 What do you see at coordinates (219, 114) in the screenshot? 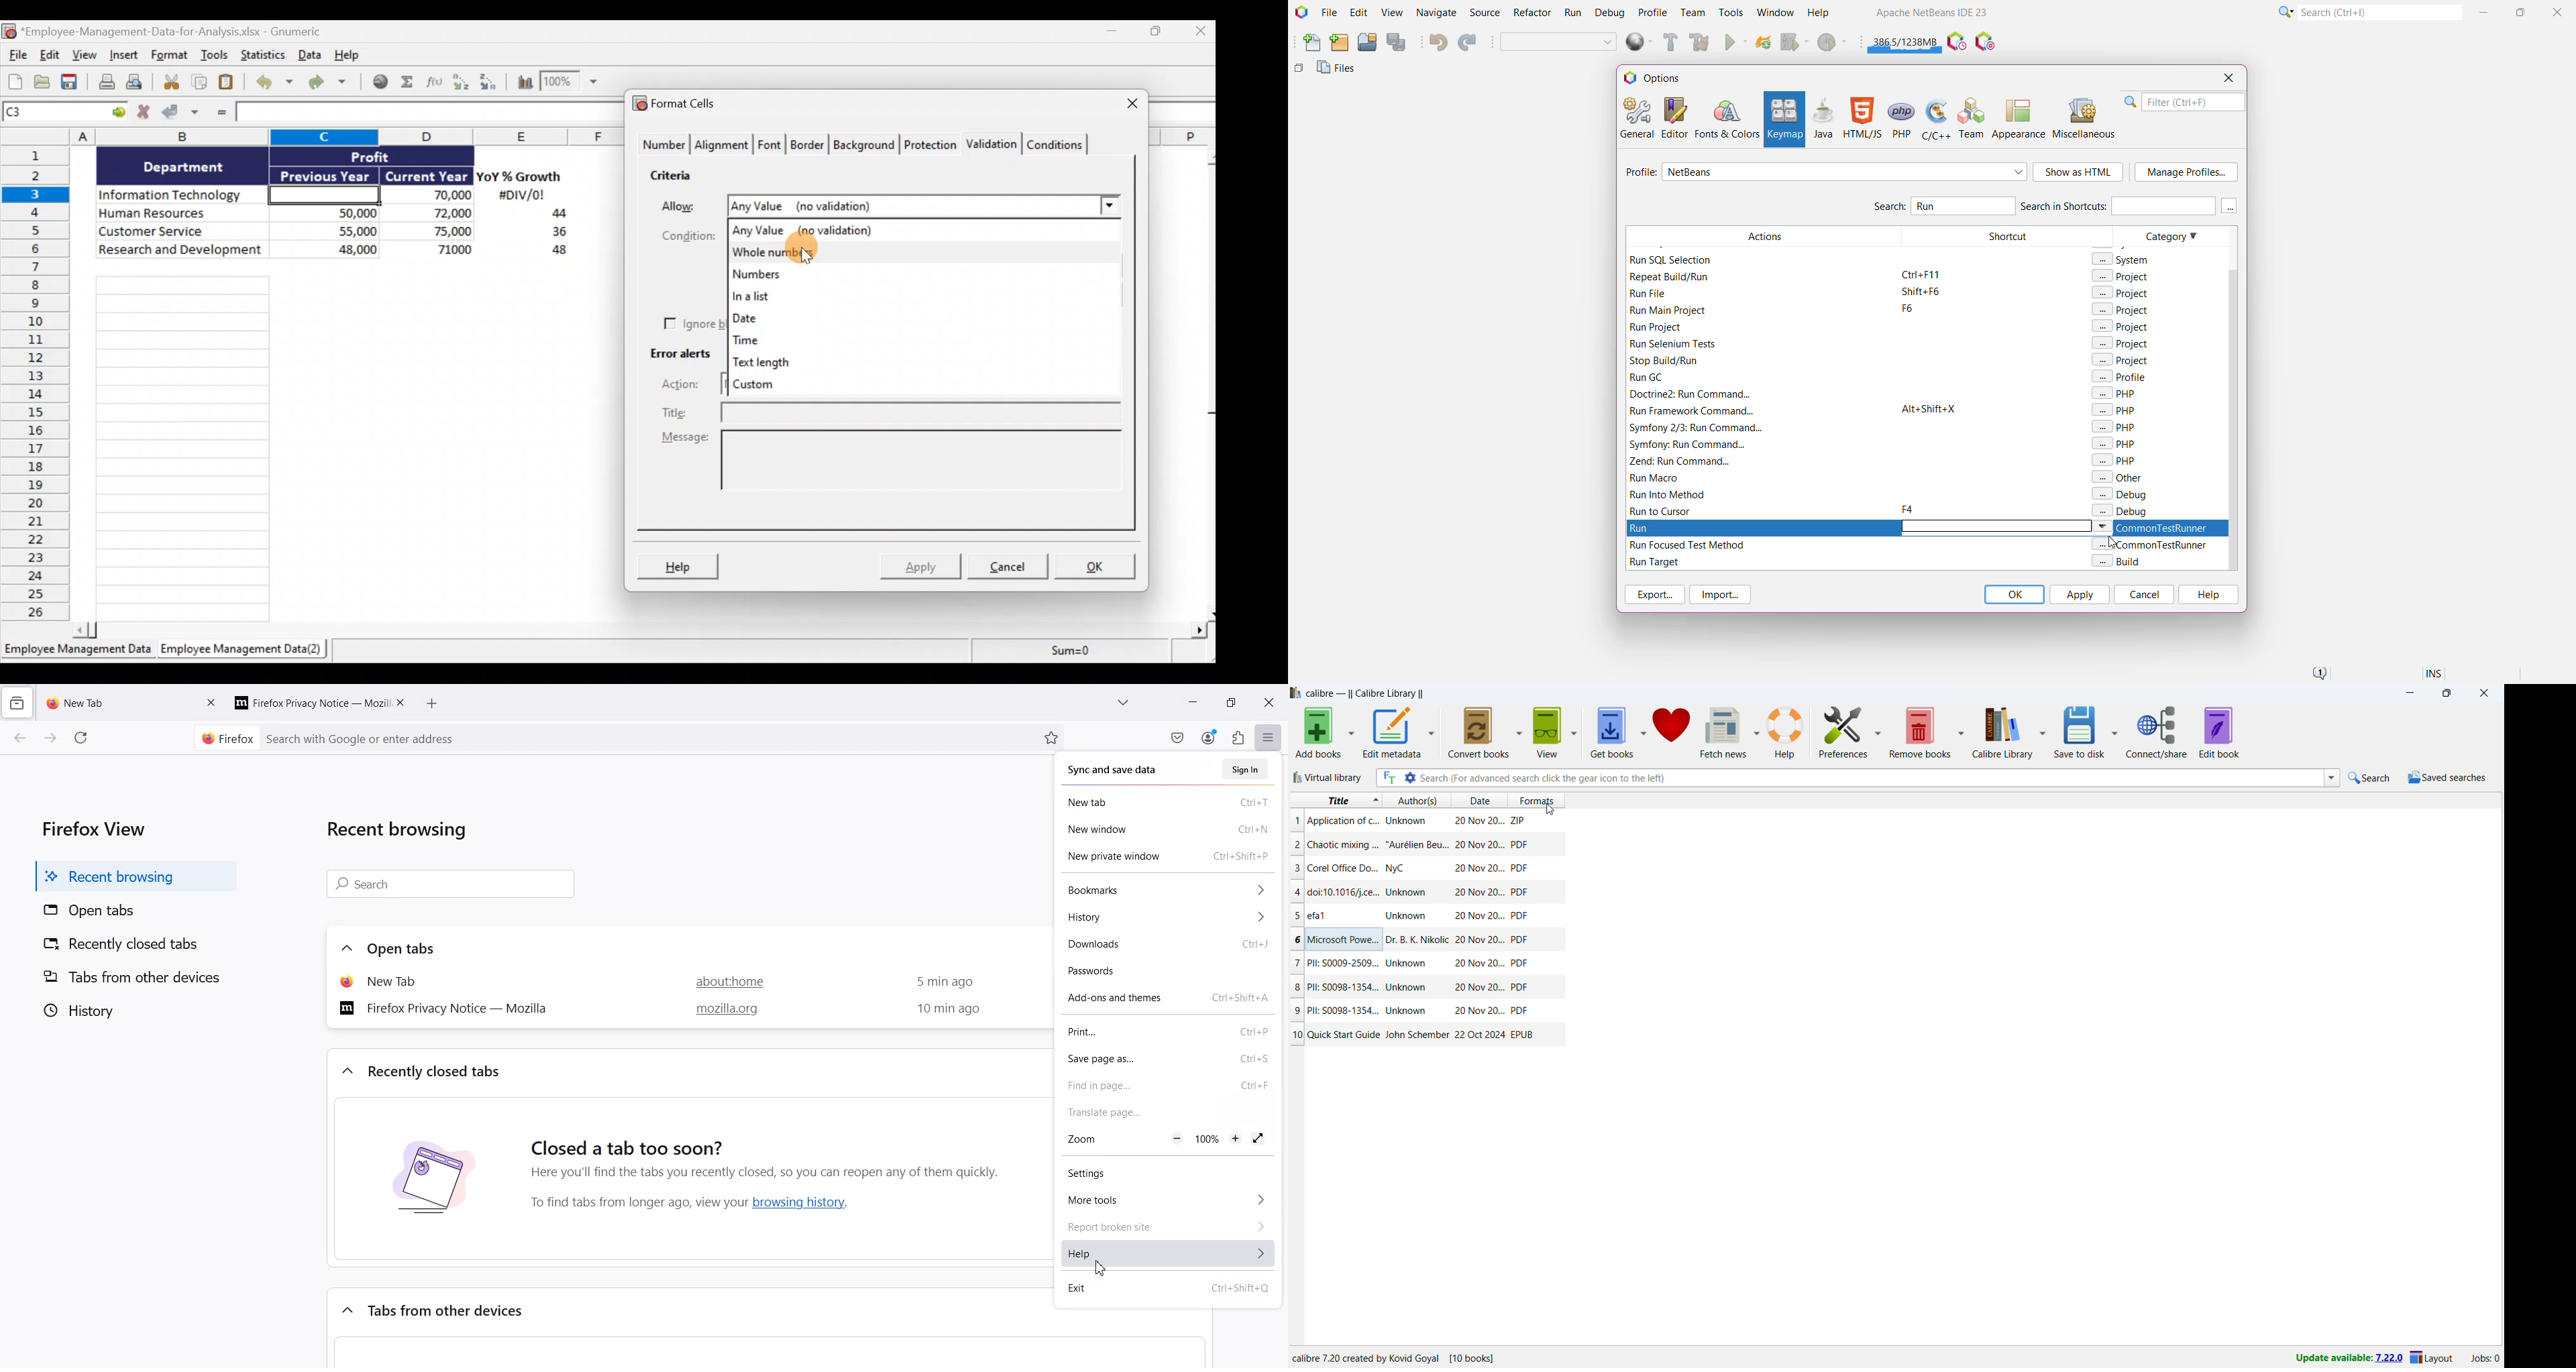
I see `Enter formula` at bounding box center [219, 114].